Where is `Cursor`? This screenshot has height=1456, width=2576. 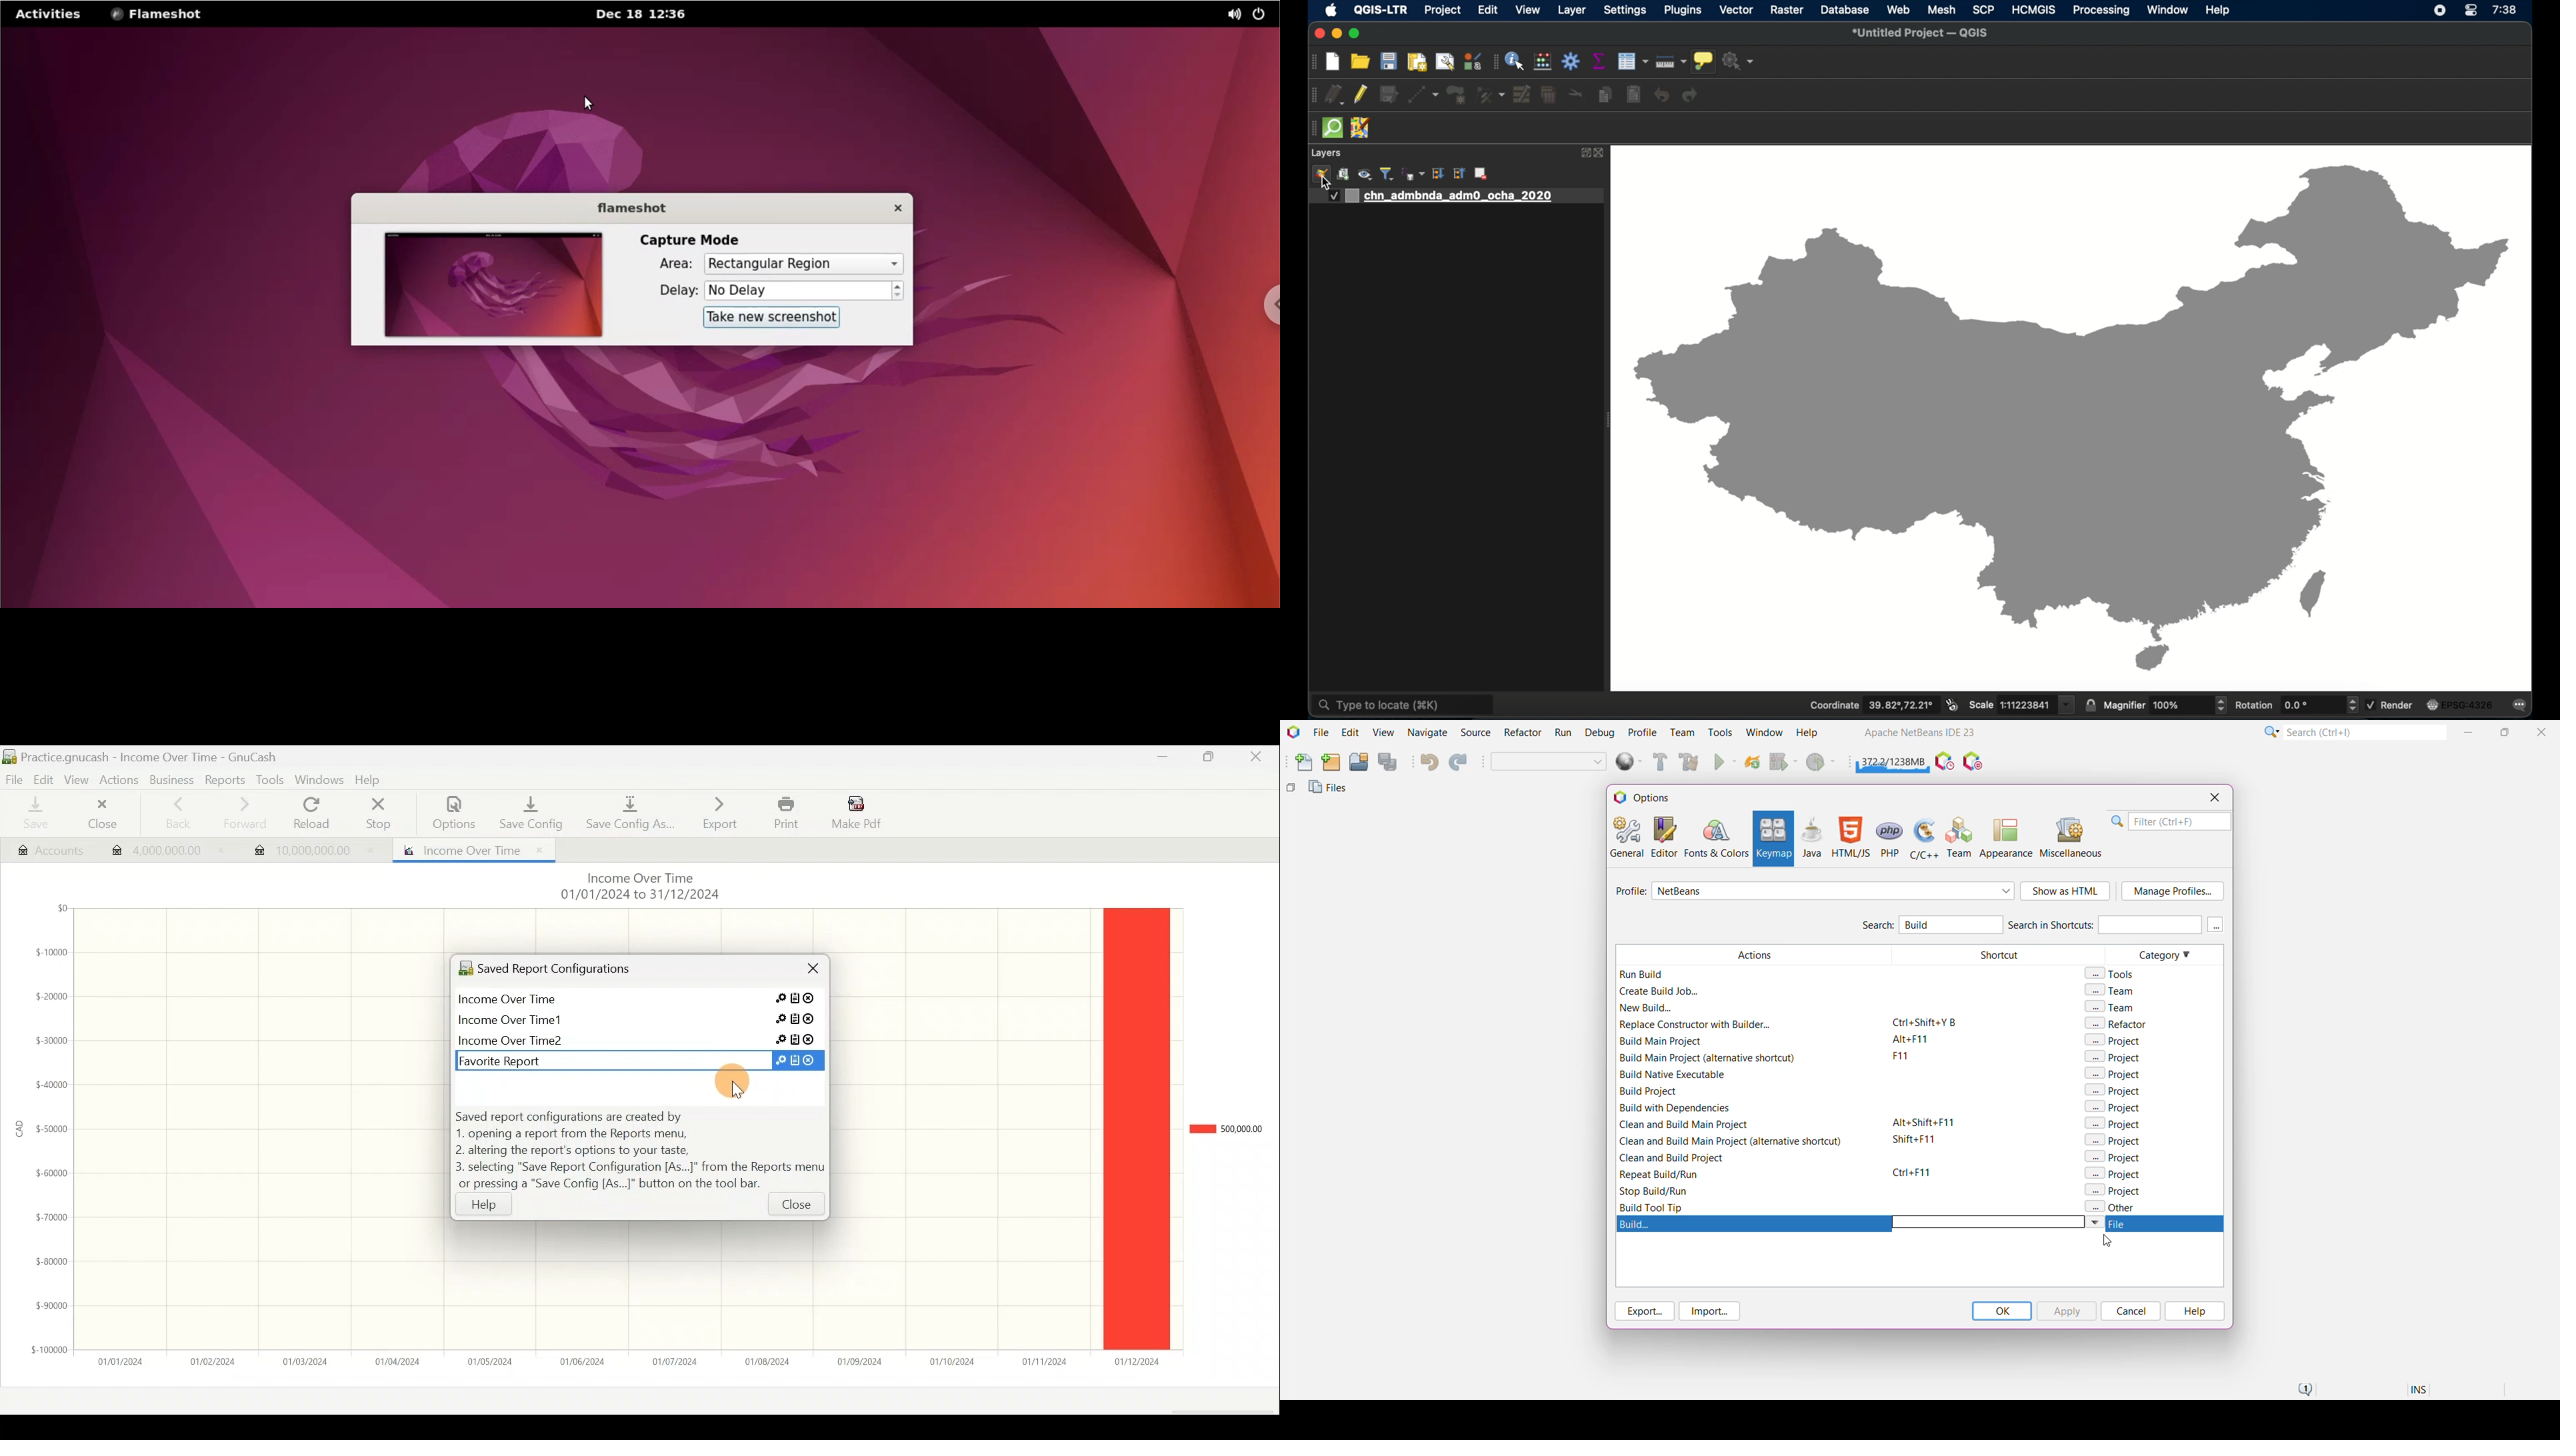 Cursor is located at coordinates (731, 1081).